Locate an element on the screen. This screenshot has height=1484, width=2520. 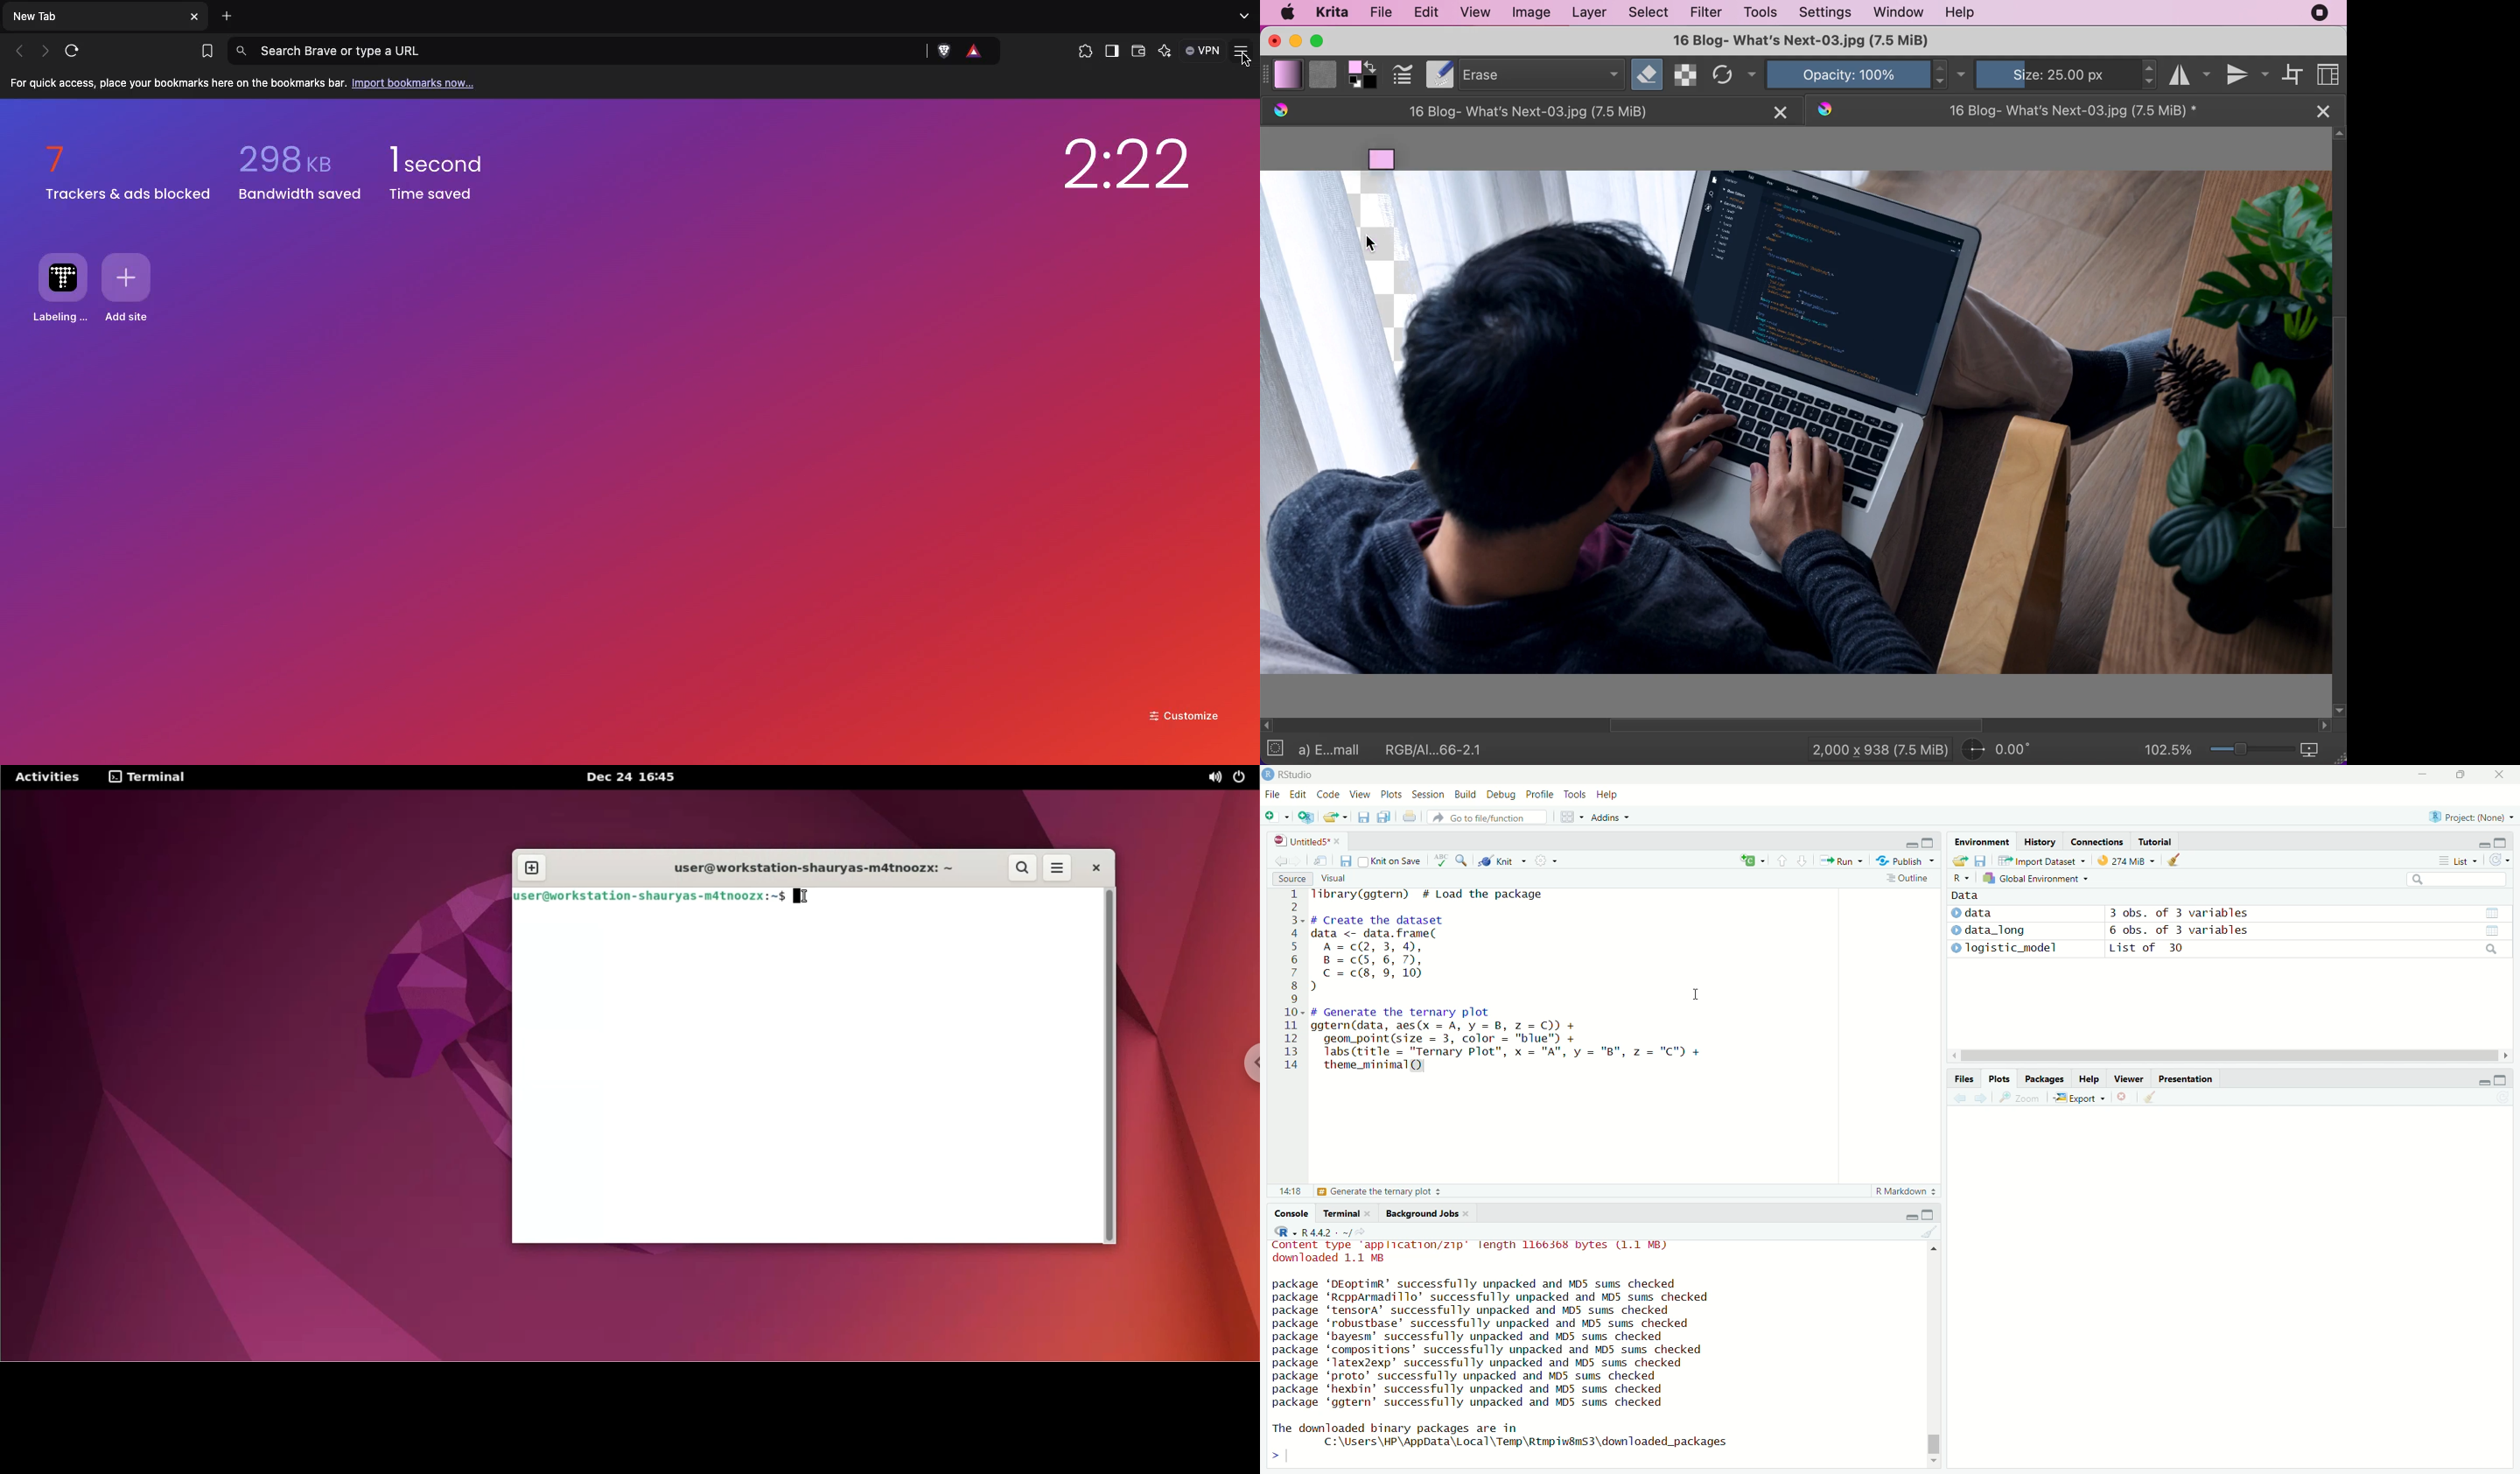
save is located at coordinates (1362, 819).